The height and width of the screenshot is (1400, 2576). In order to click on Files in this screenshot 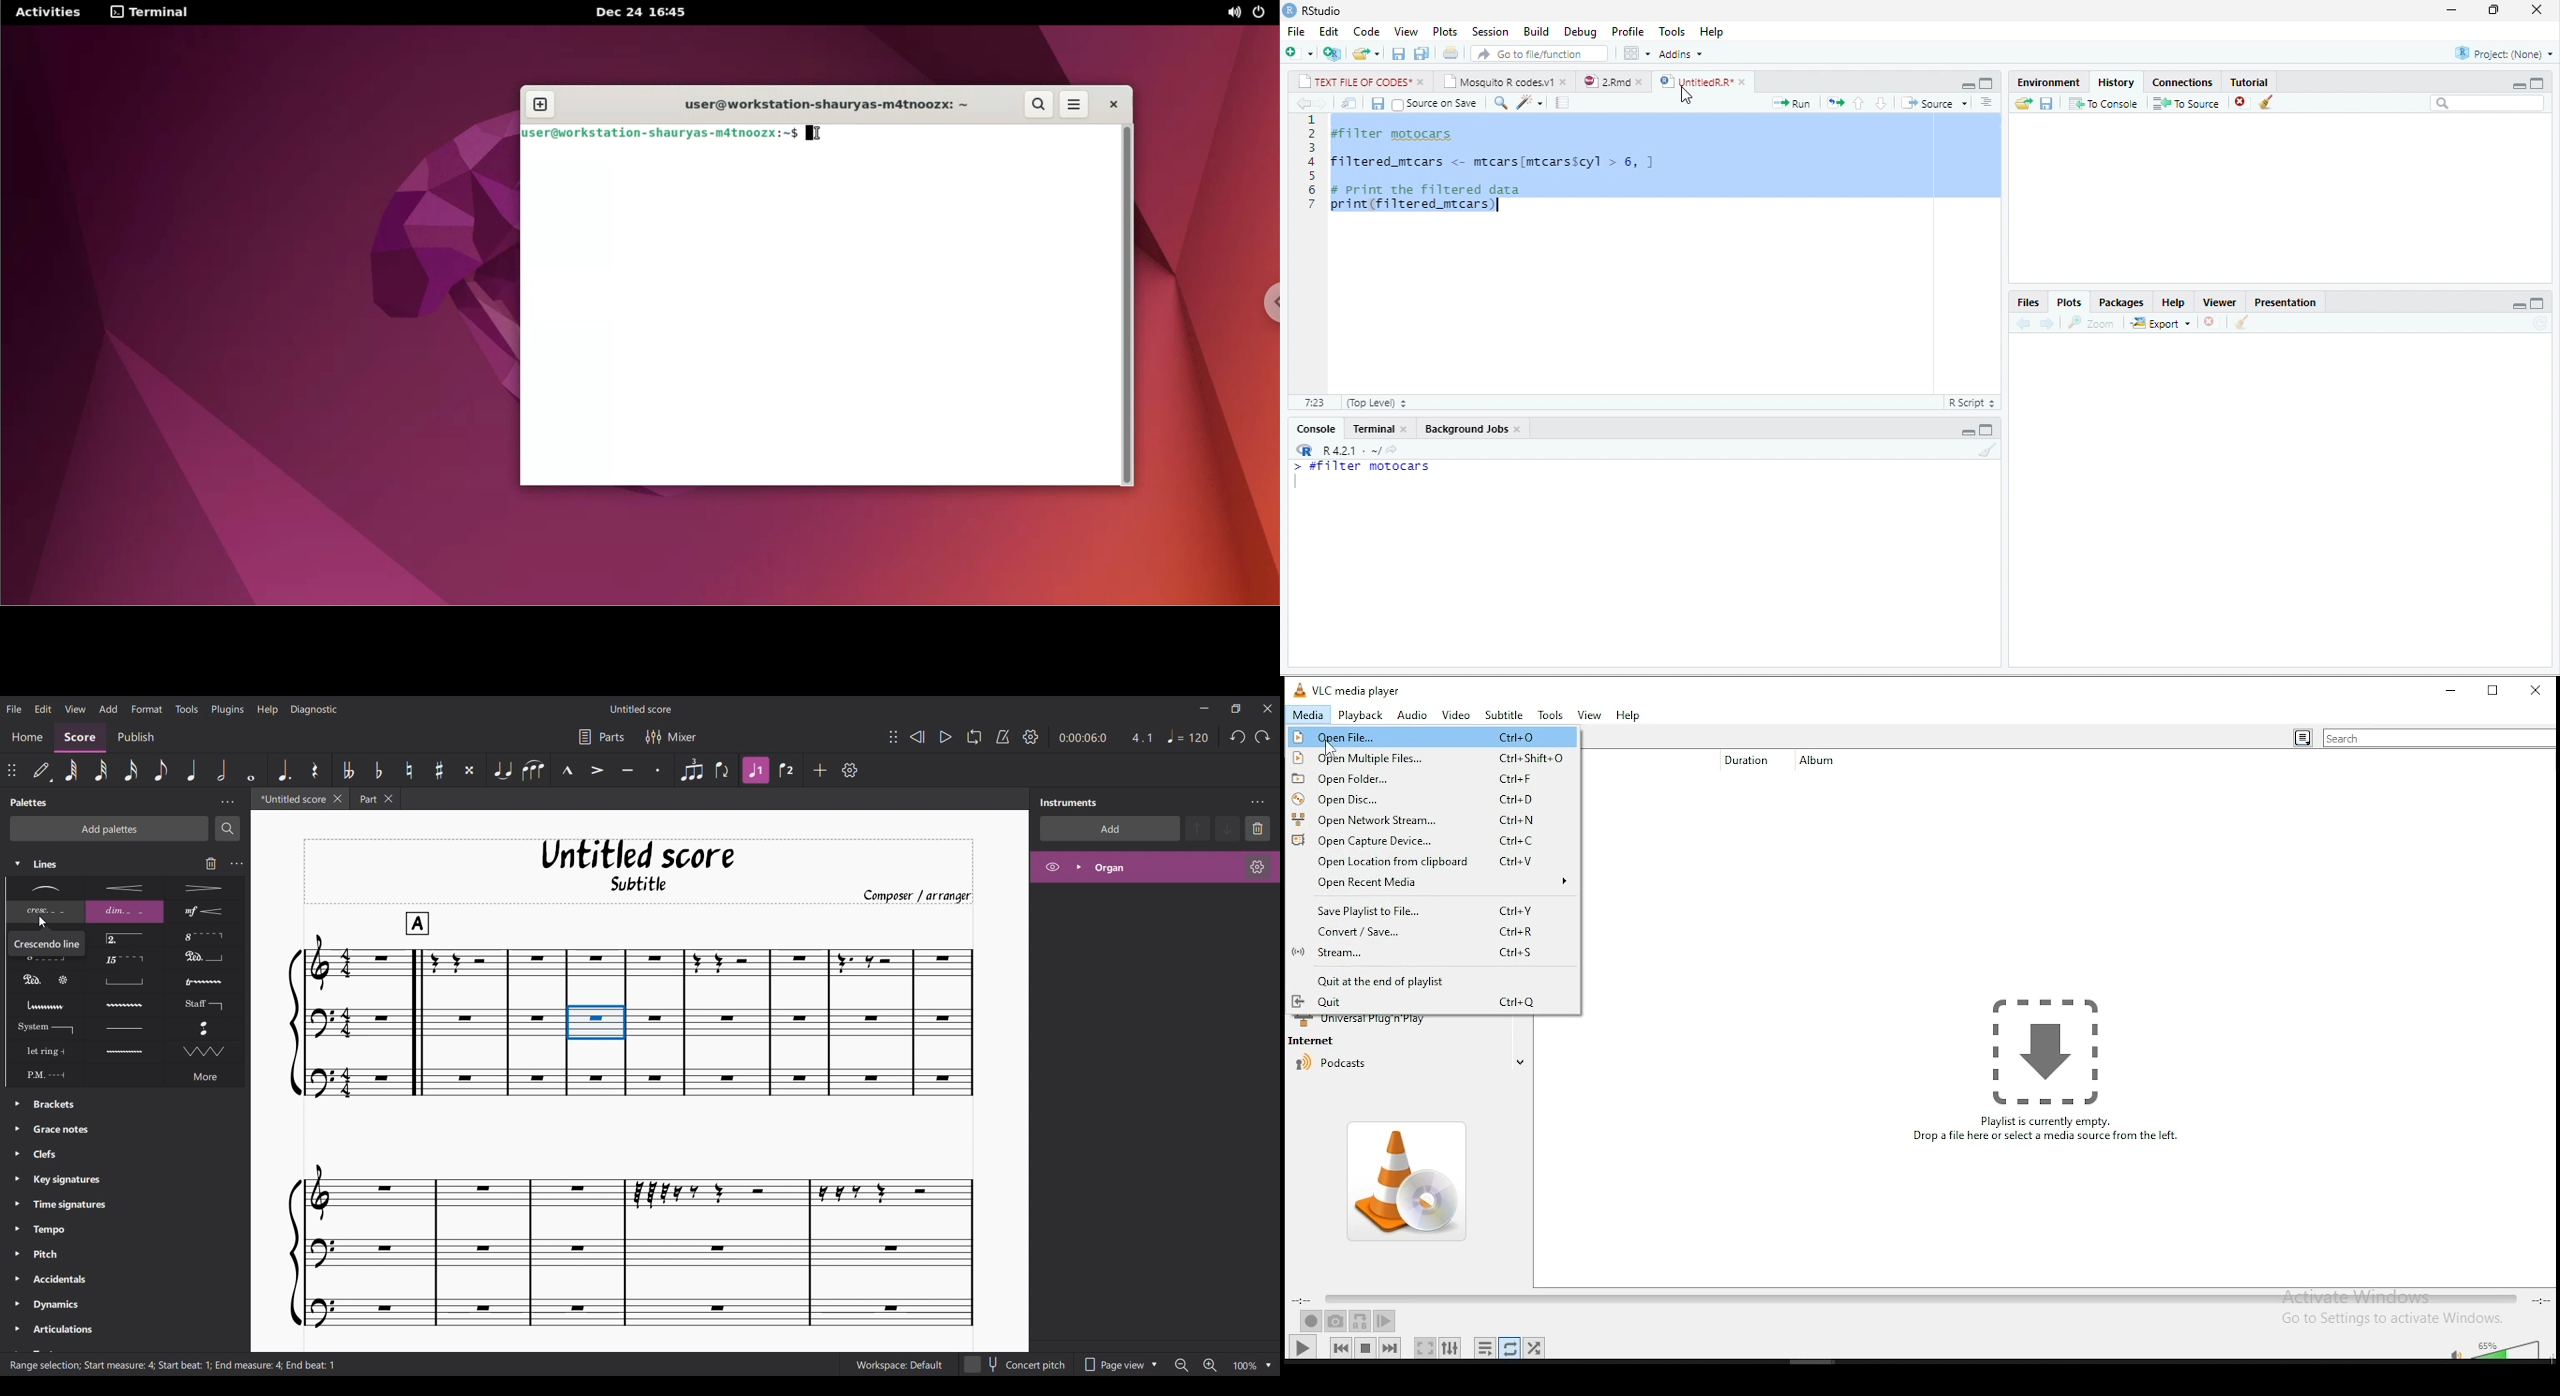, I will do `click(2028, 303)`.